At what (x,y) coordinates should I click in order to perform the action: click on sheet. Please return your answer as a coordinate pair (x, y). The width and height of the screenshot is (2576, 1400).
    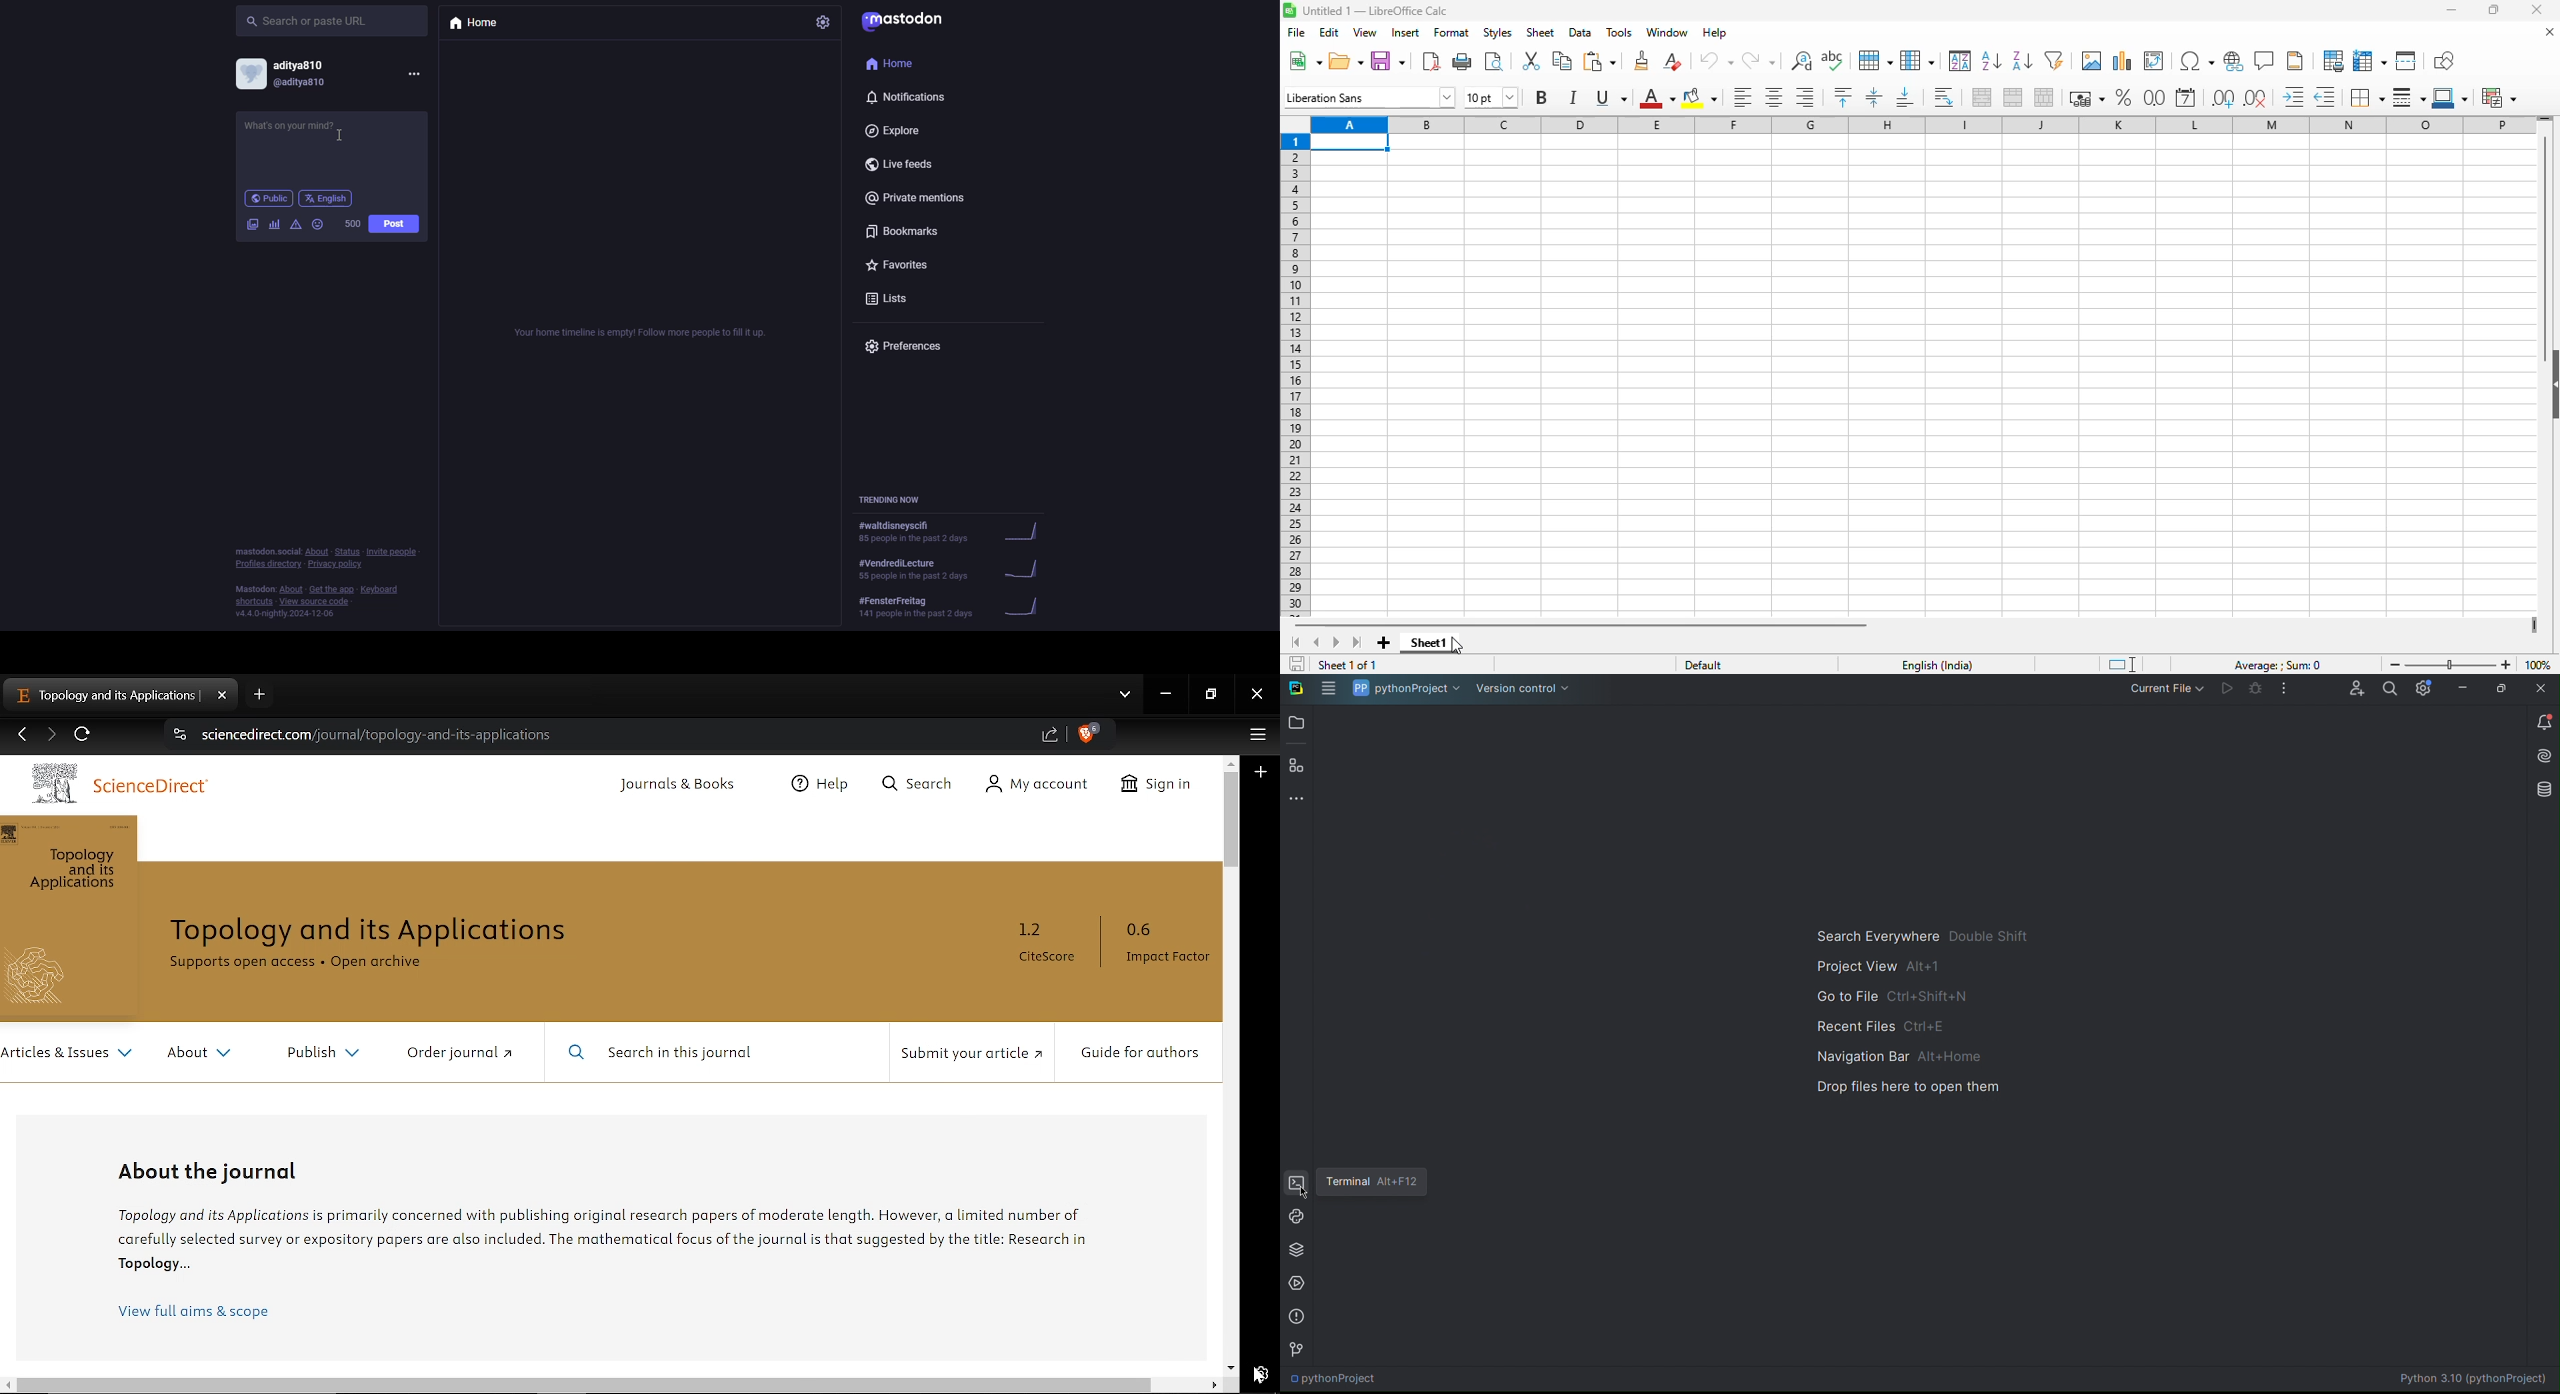
    Looking at the image, I should click on (1540, 32).